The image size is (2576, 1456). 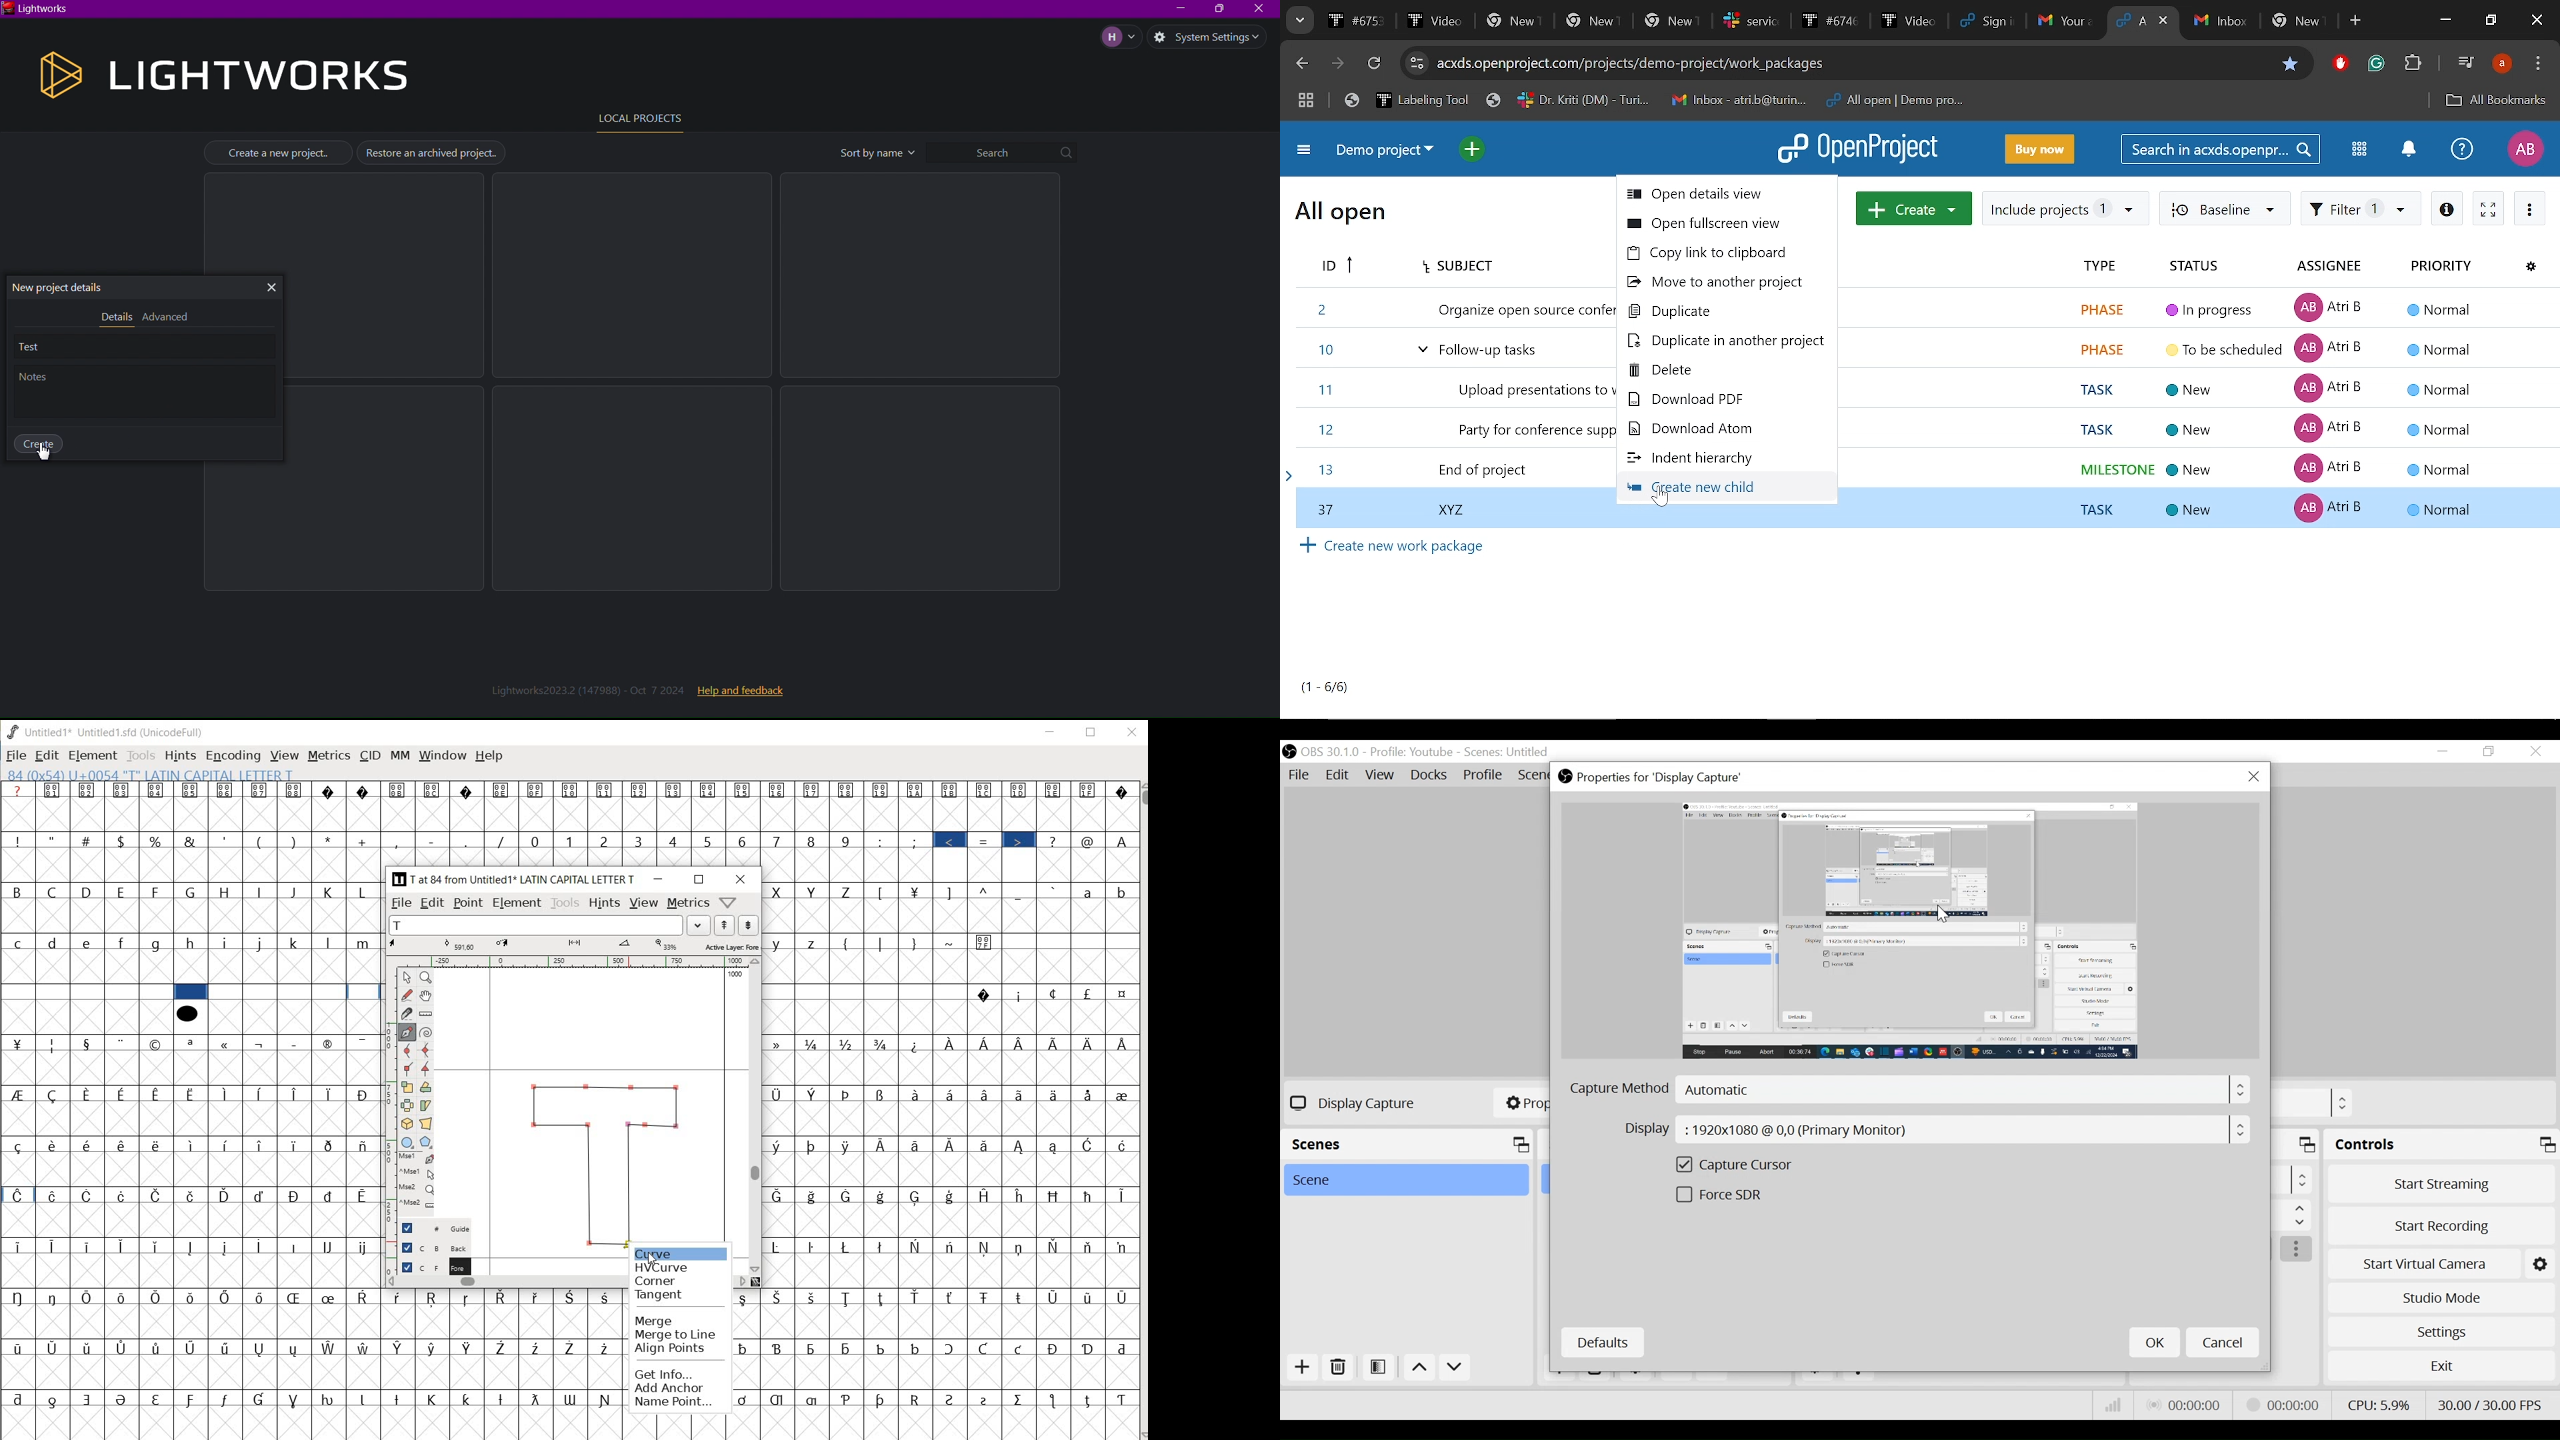 What do you see at coordinates (55, 75) in the screenshot?
I see `Logo` at bounding box center [55, 75].